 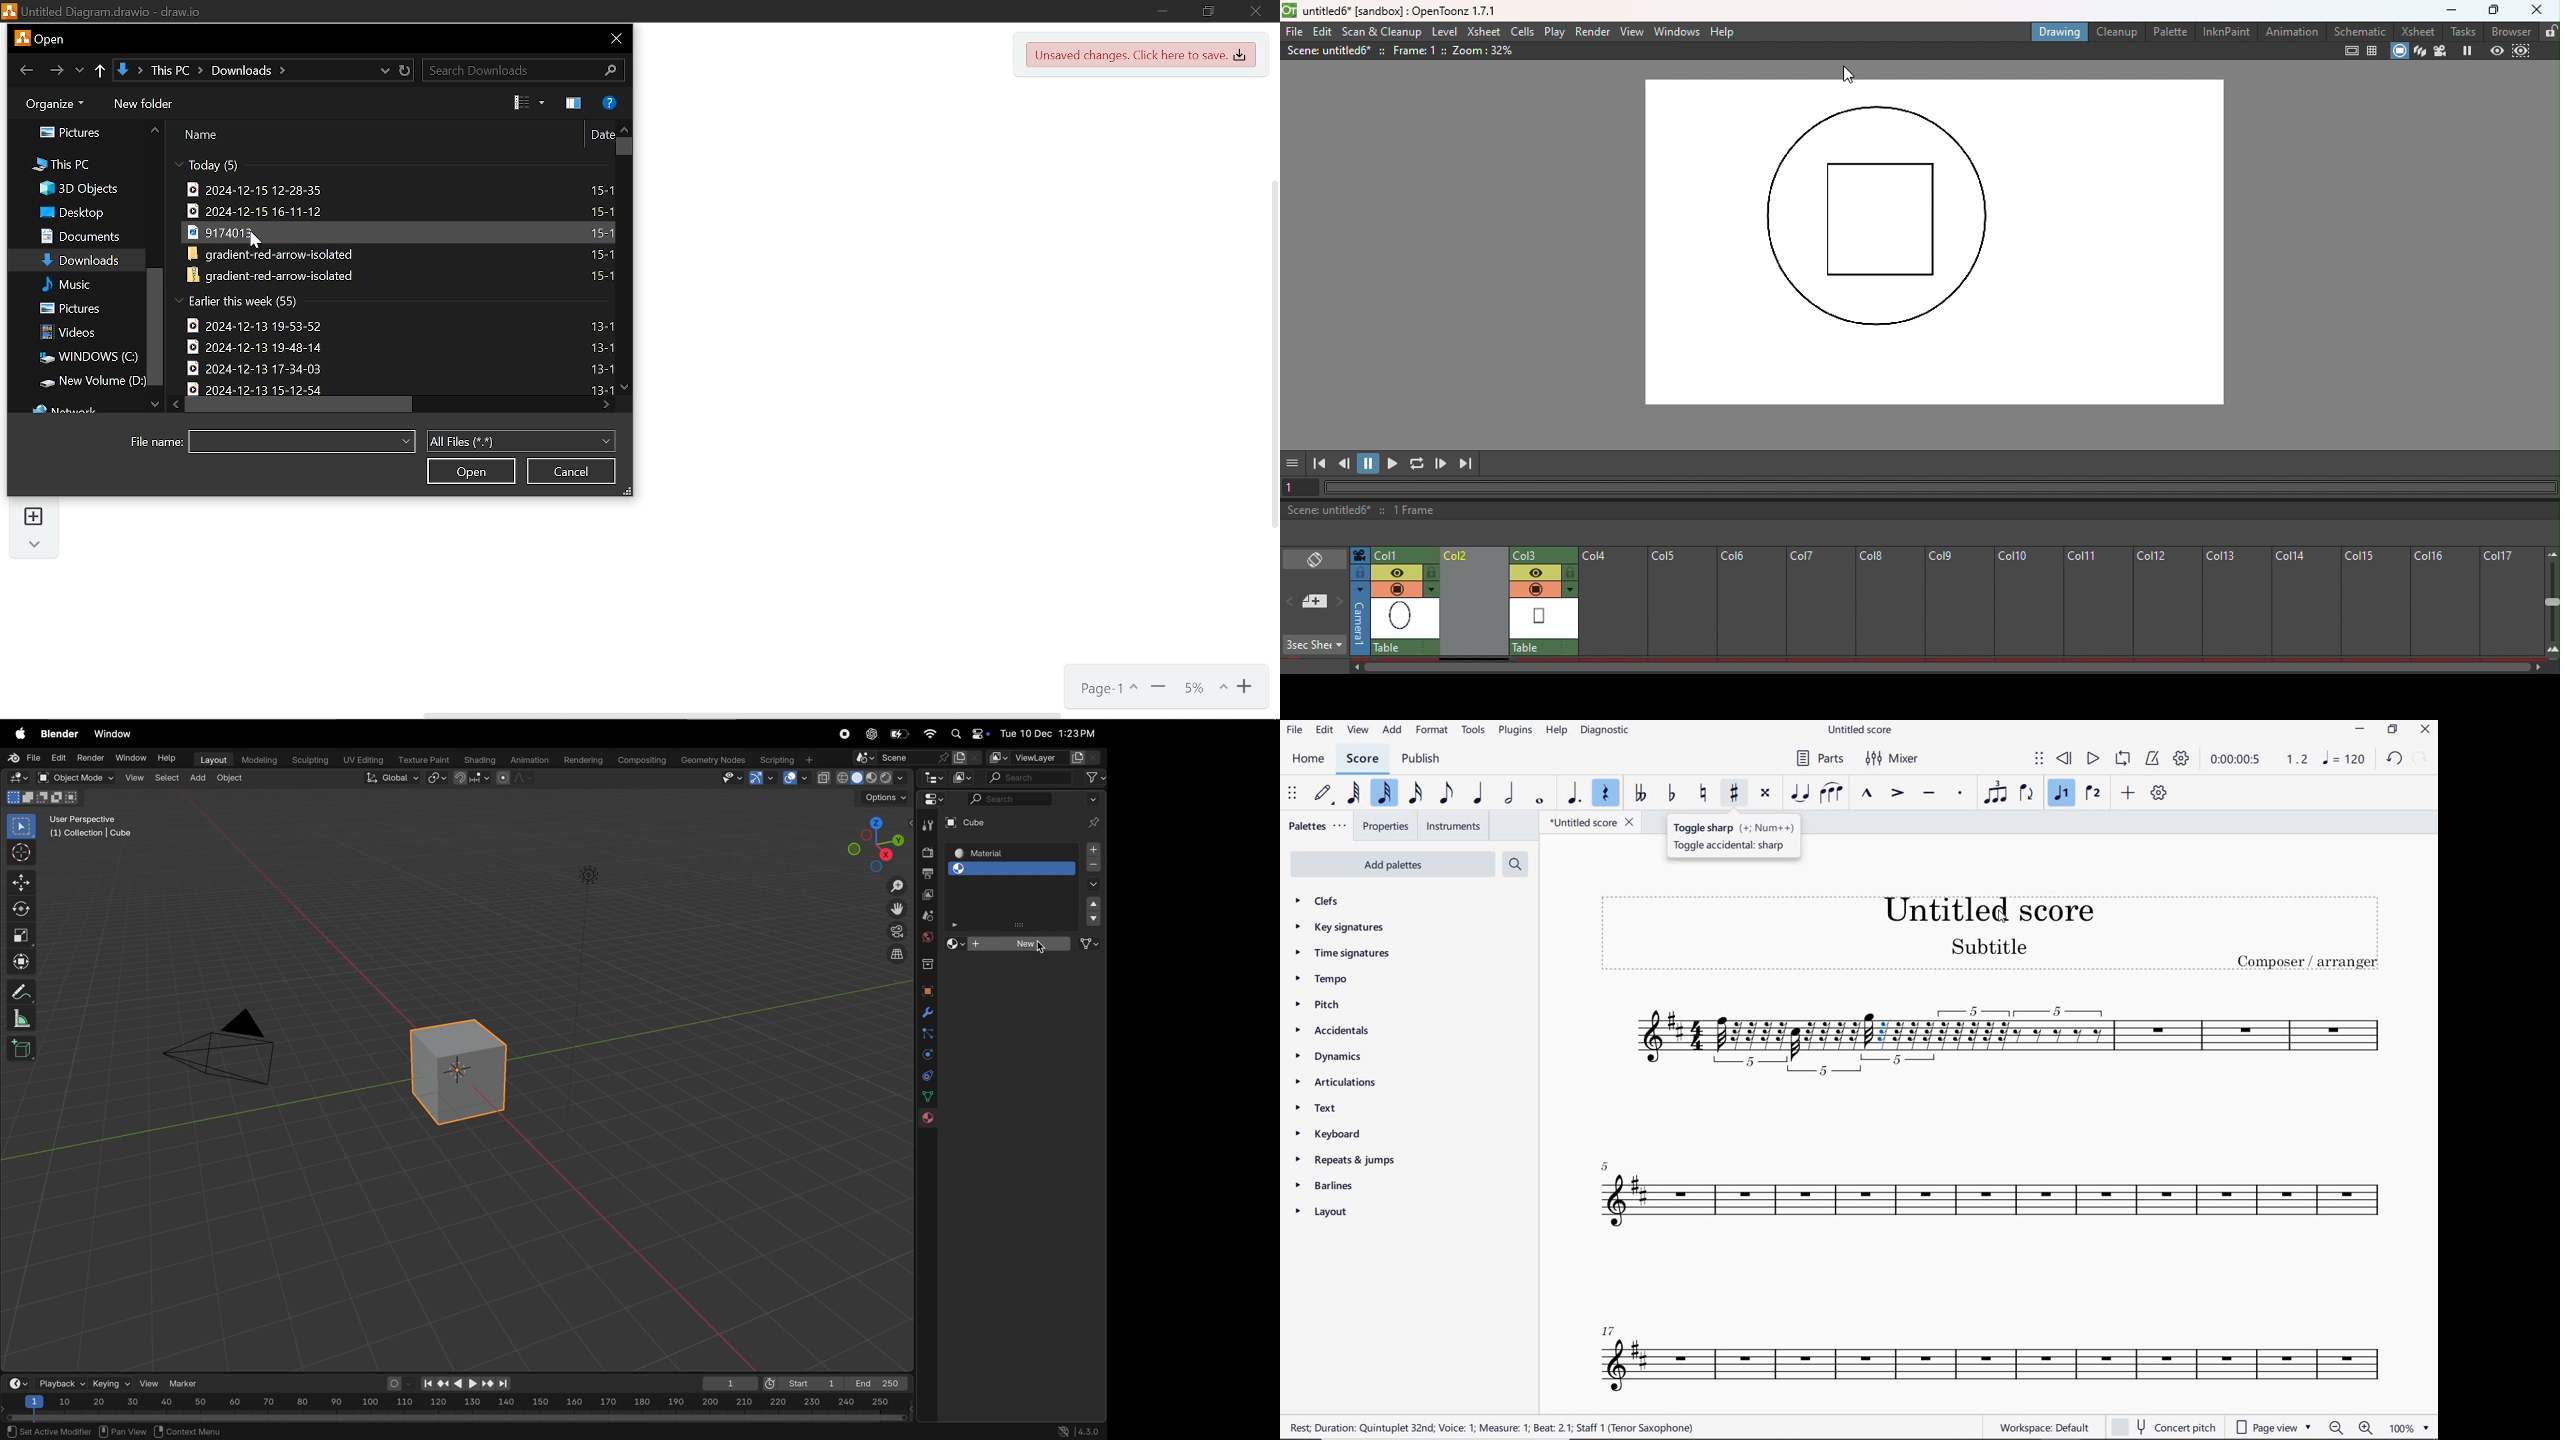 What do you see at coordinates (404, 210) in the screenshot?
I see `file titled "2024-12-15 16-11-12"` at bounding box center [404, 210].